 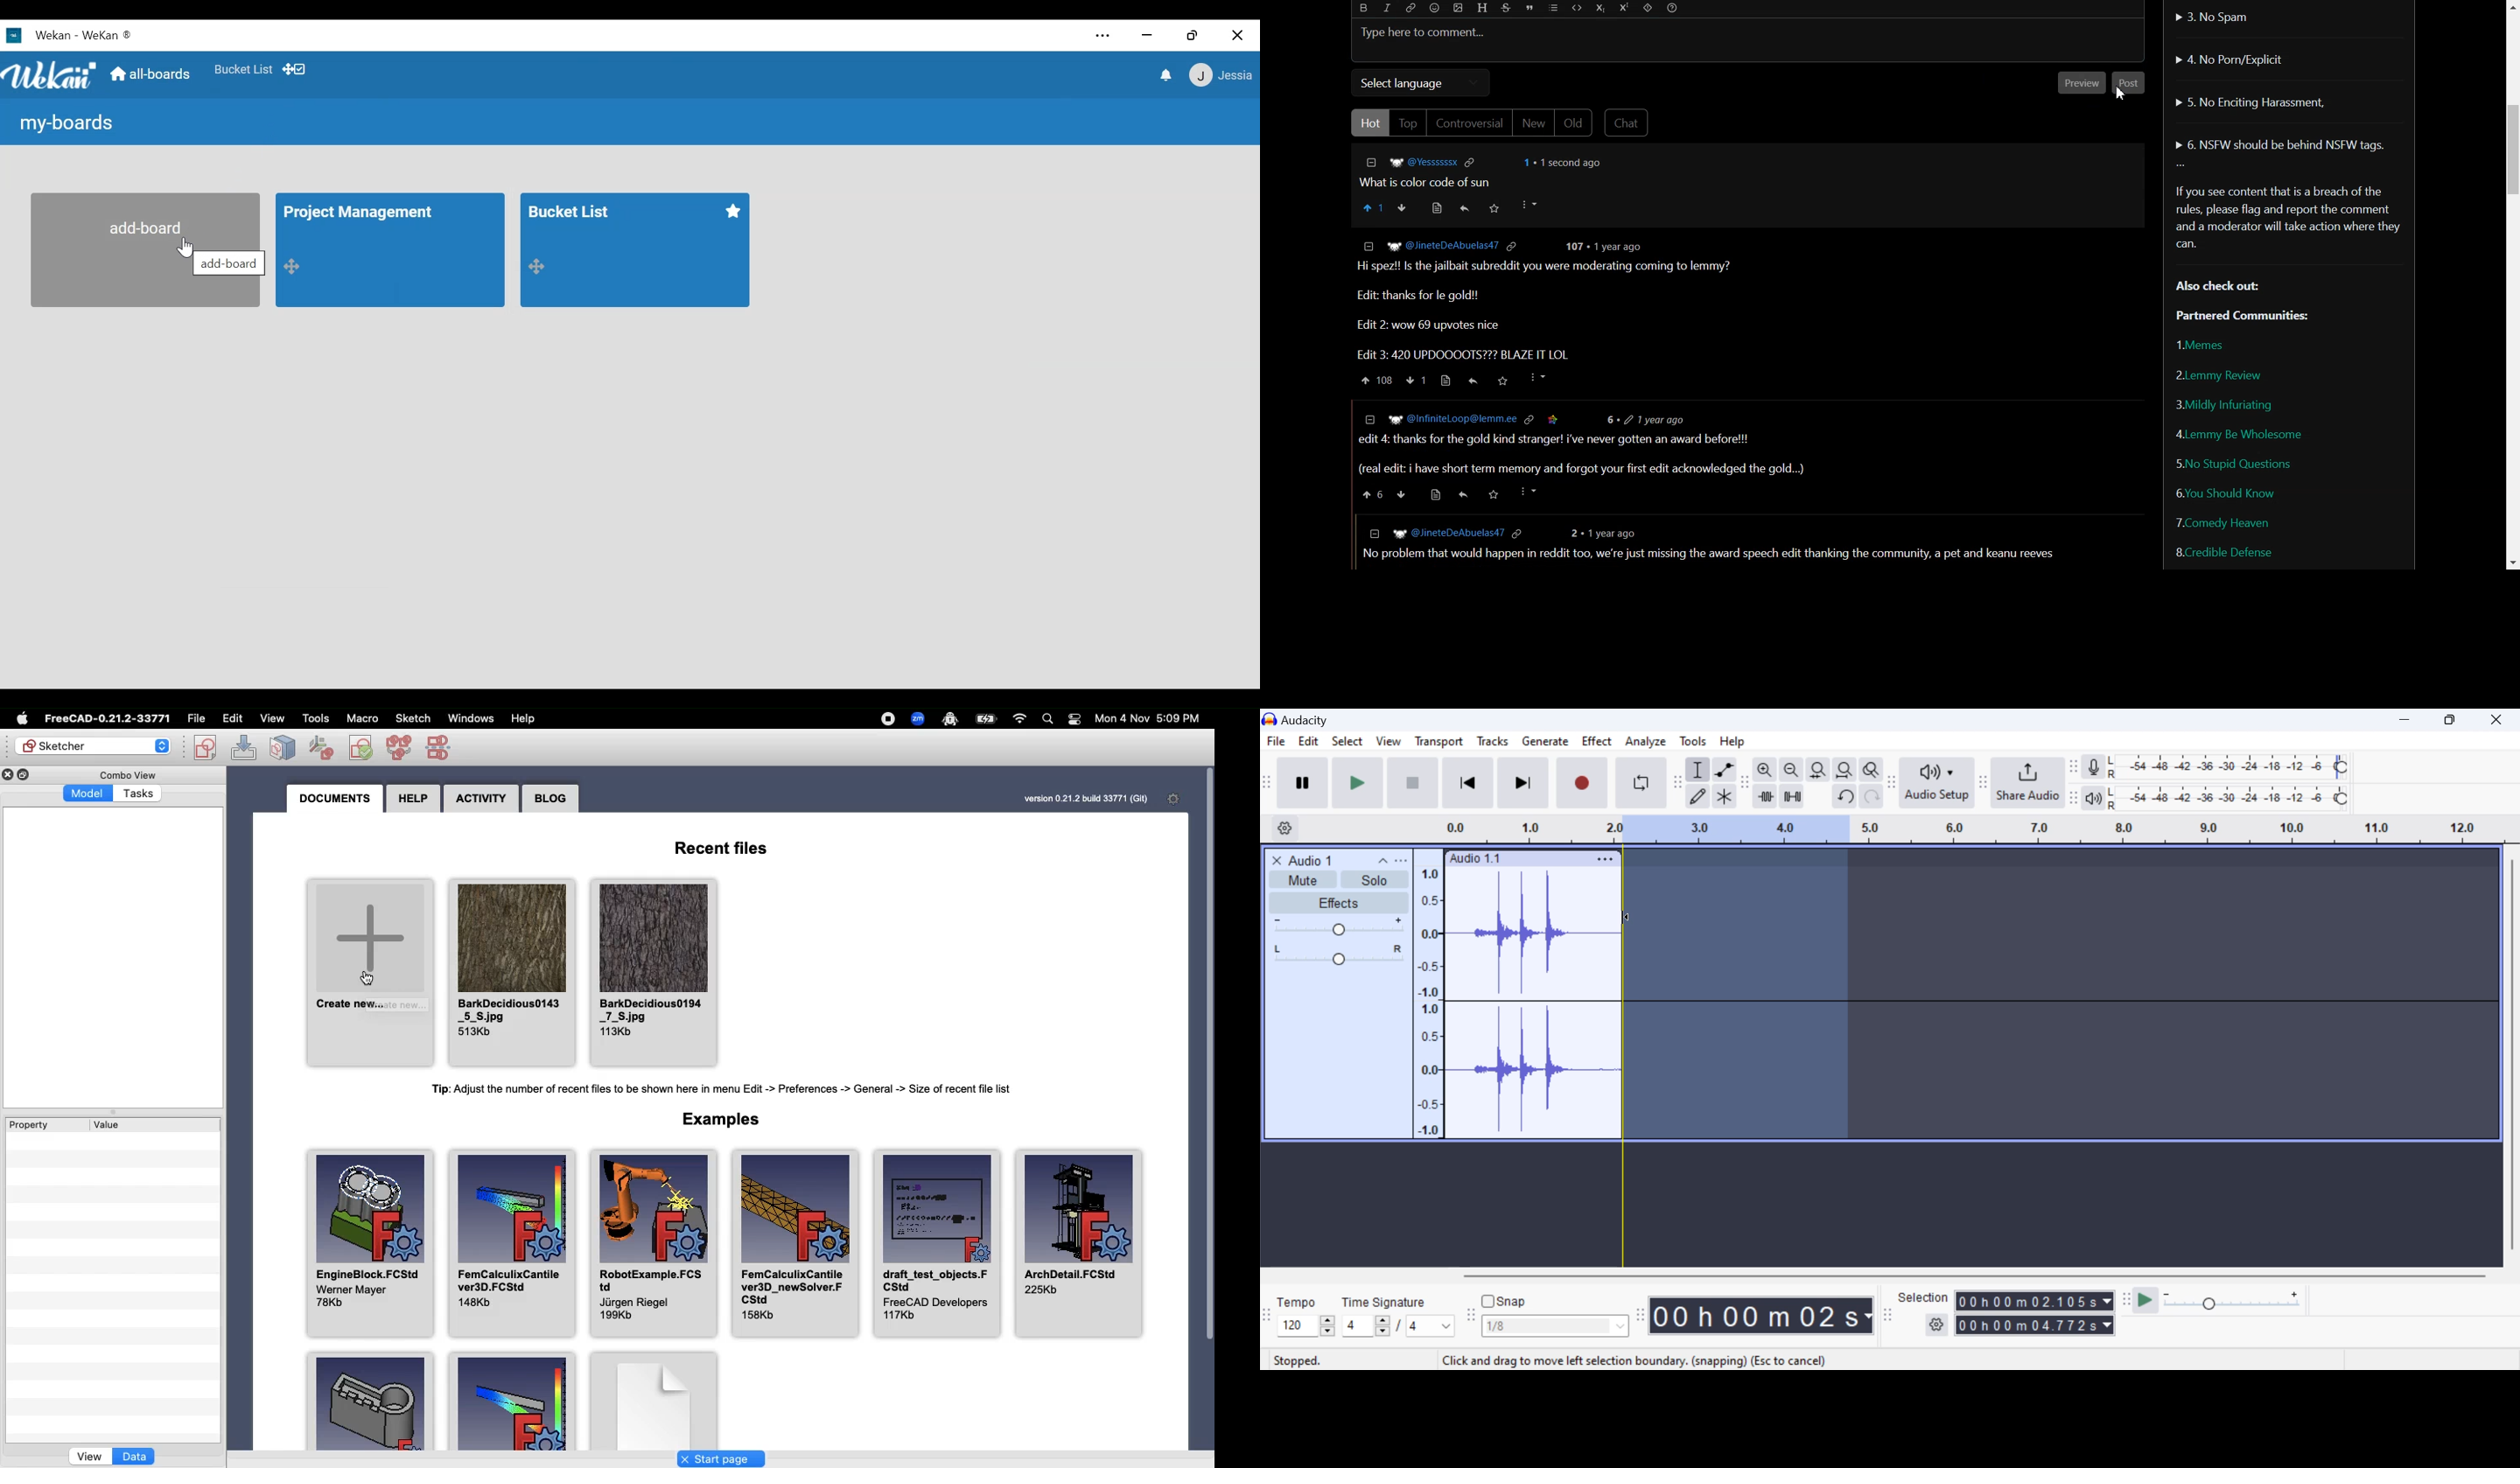 What do you see at coordinates (1642, 783) in the screenshot?
I see `Enable Looping` at bounding box center [1642, 783].